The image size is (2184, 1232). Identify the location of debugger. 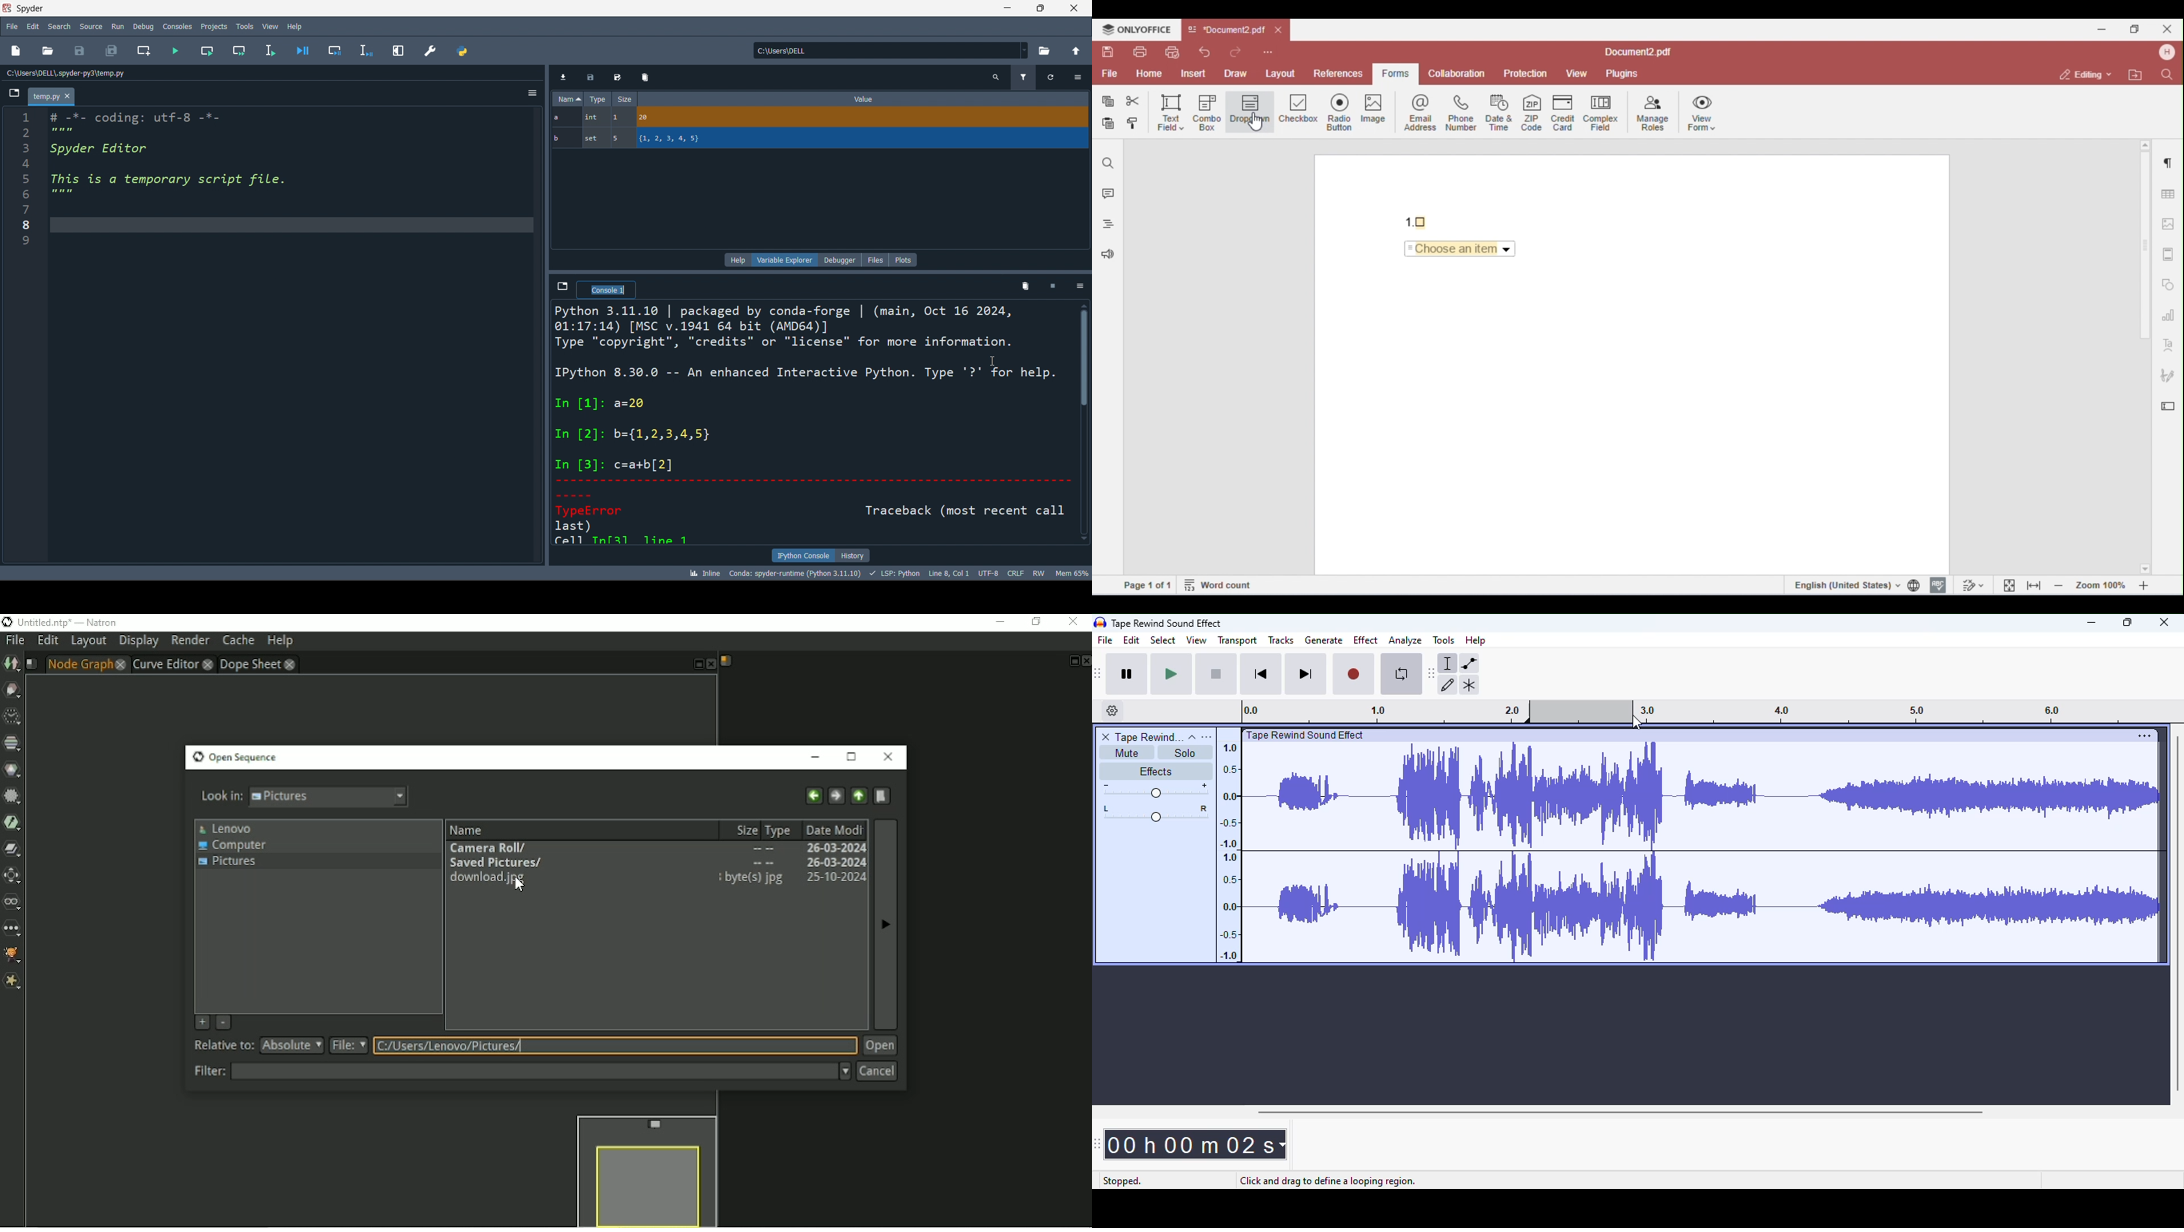
(842, 259).